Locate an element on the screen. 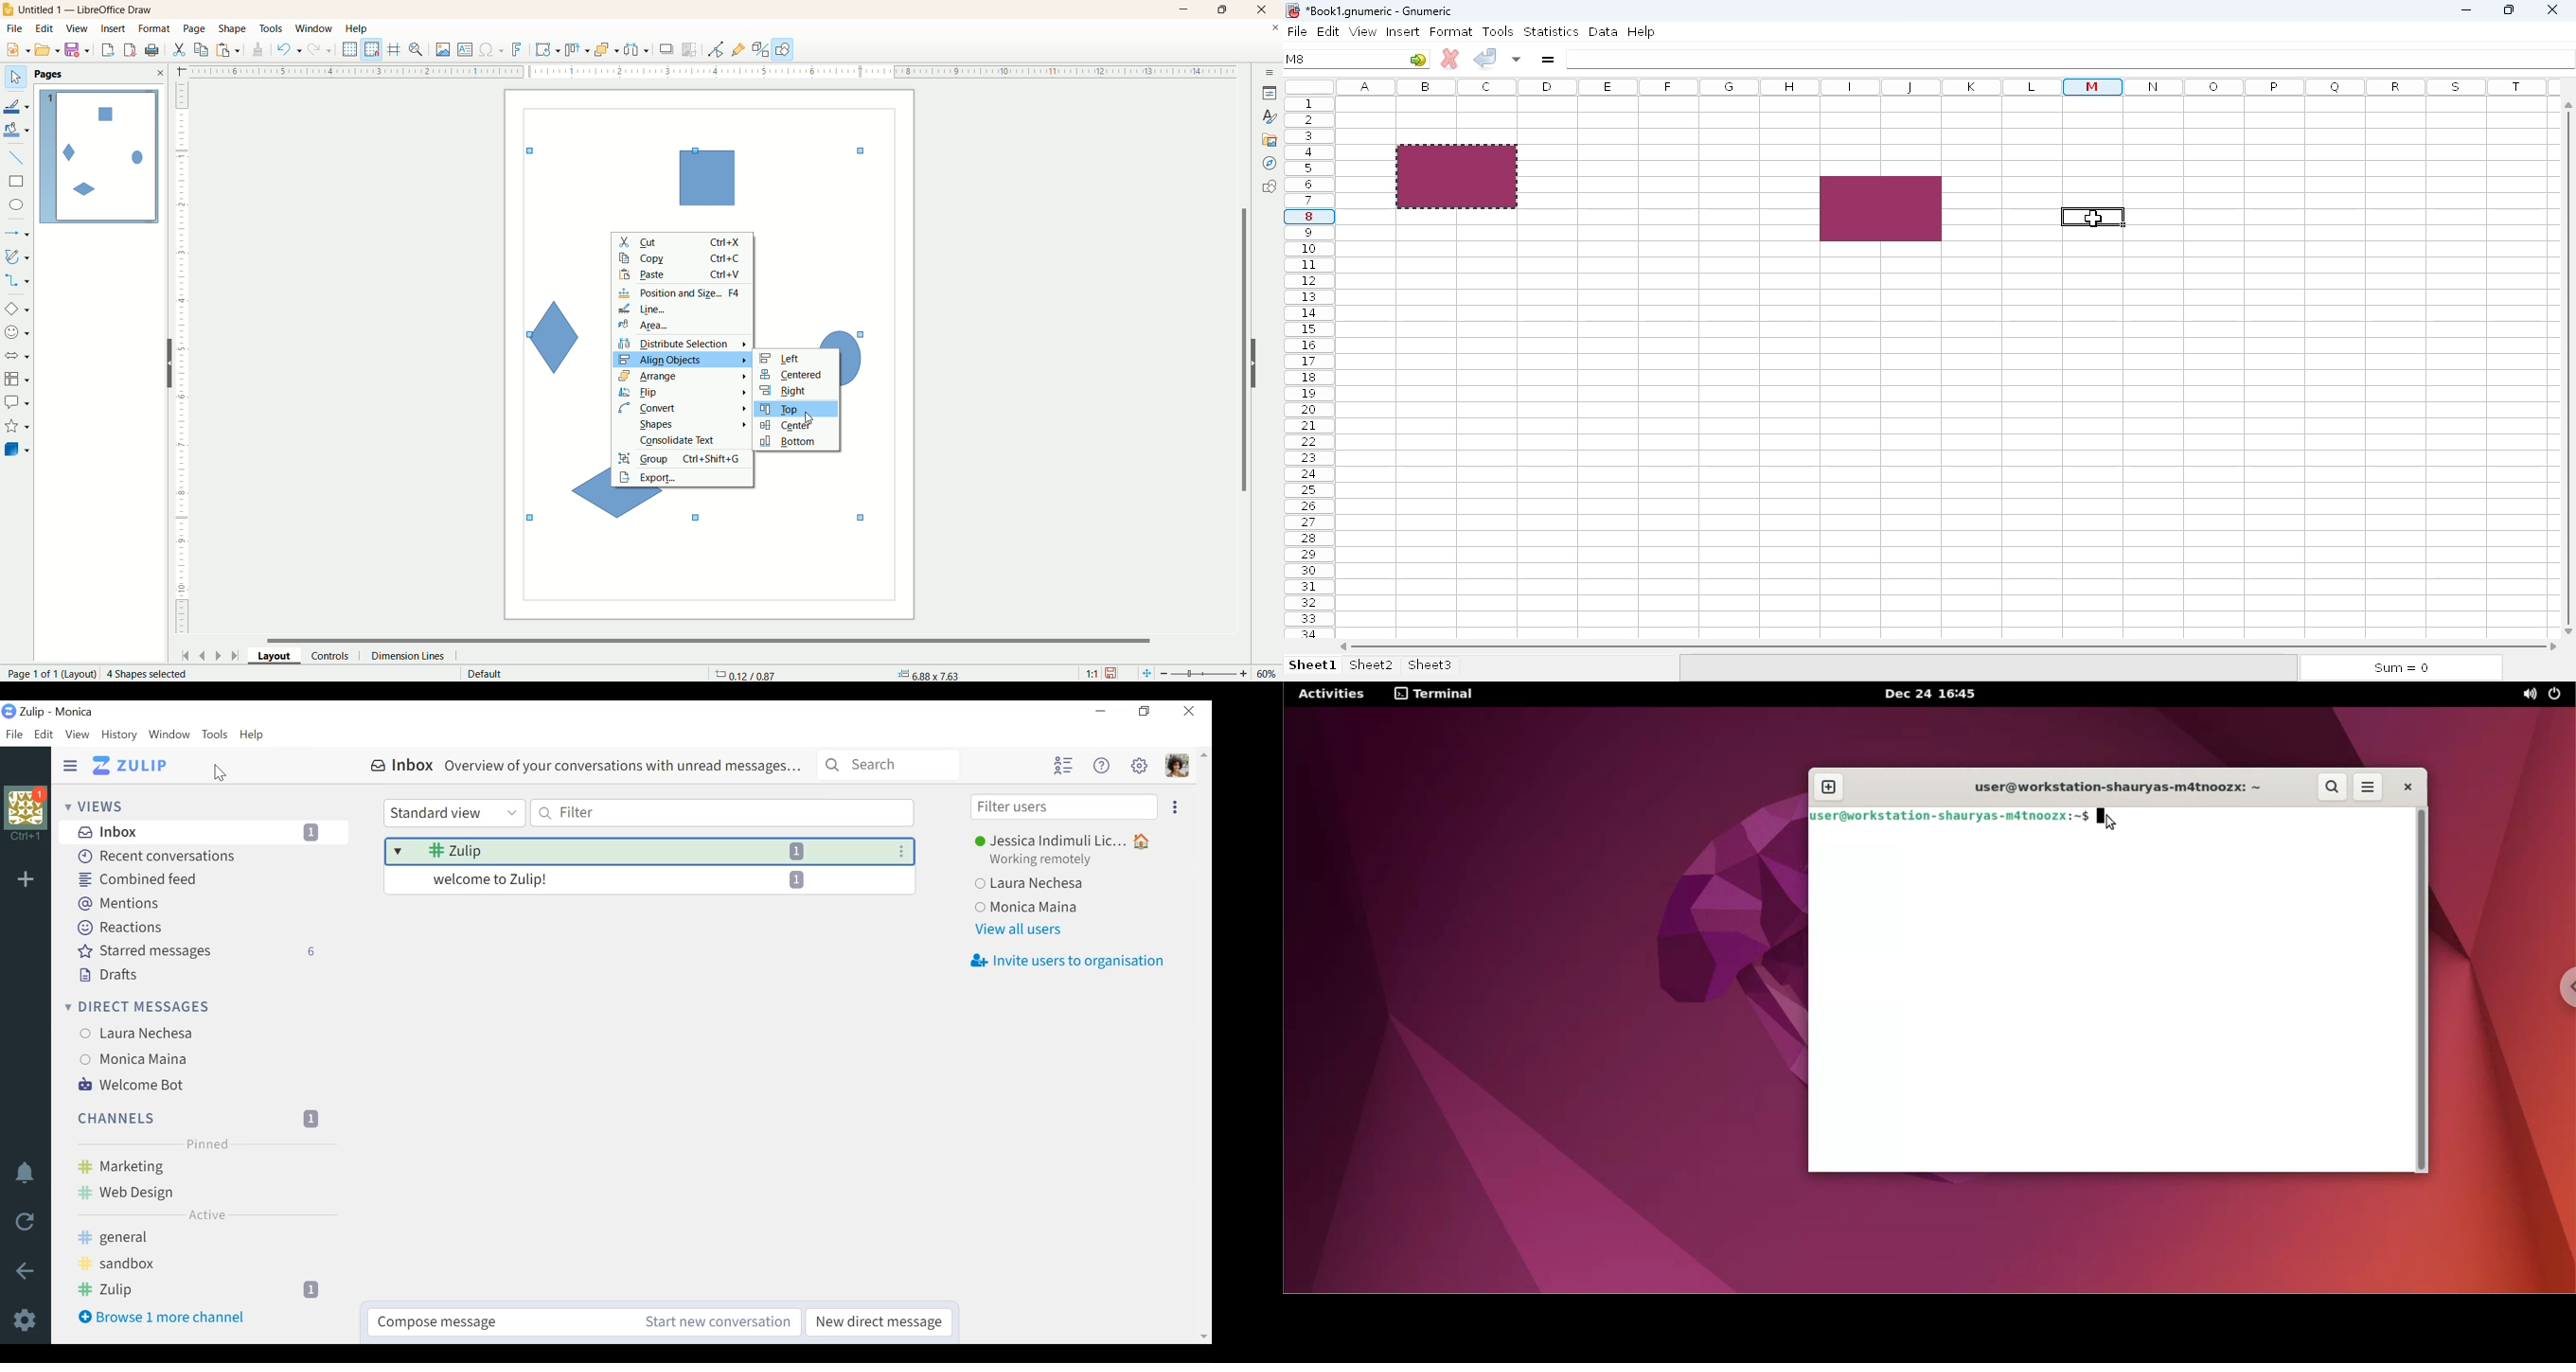 This screenshot has width=2576, height=1372. group is located at coordinates (682, 458).